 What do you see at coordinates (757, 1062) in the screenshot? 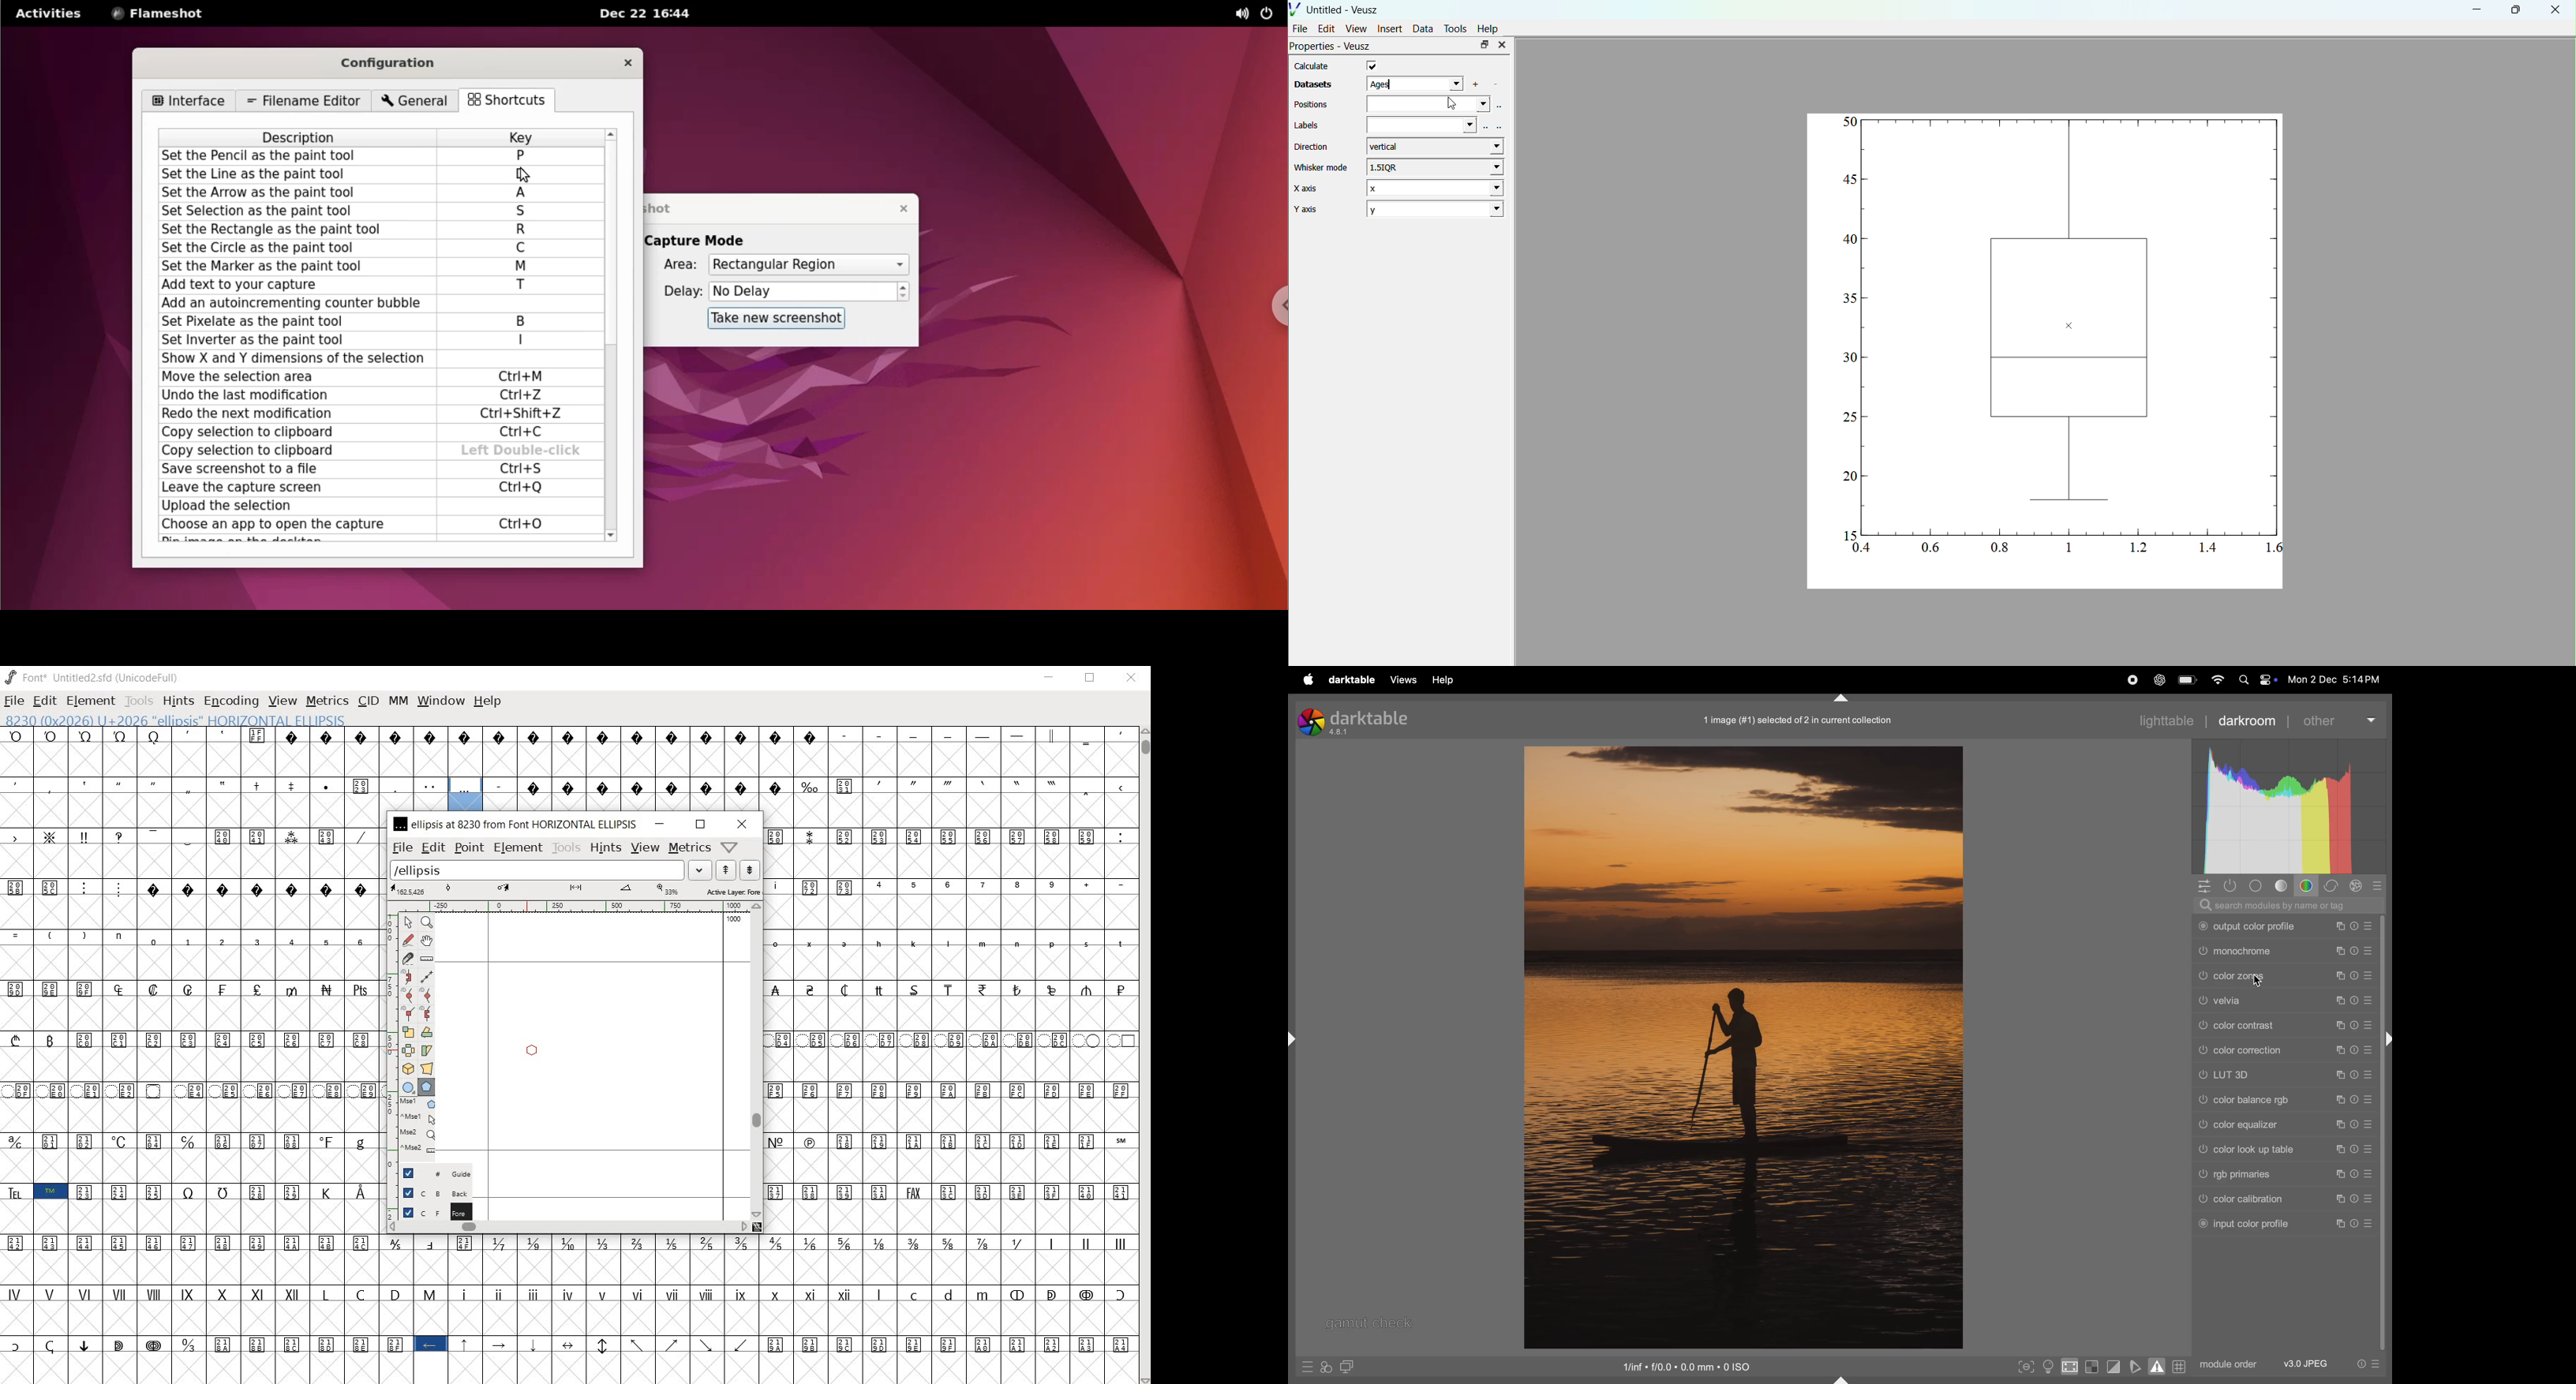
I see `scrollbar` at bounding box center [757, 1062].